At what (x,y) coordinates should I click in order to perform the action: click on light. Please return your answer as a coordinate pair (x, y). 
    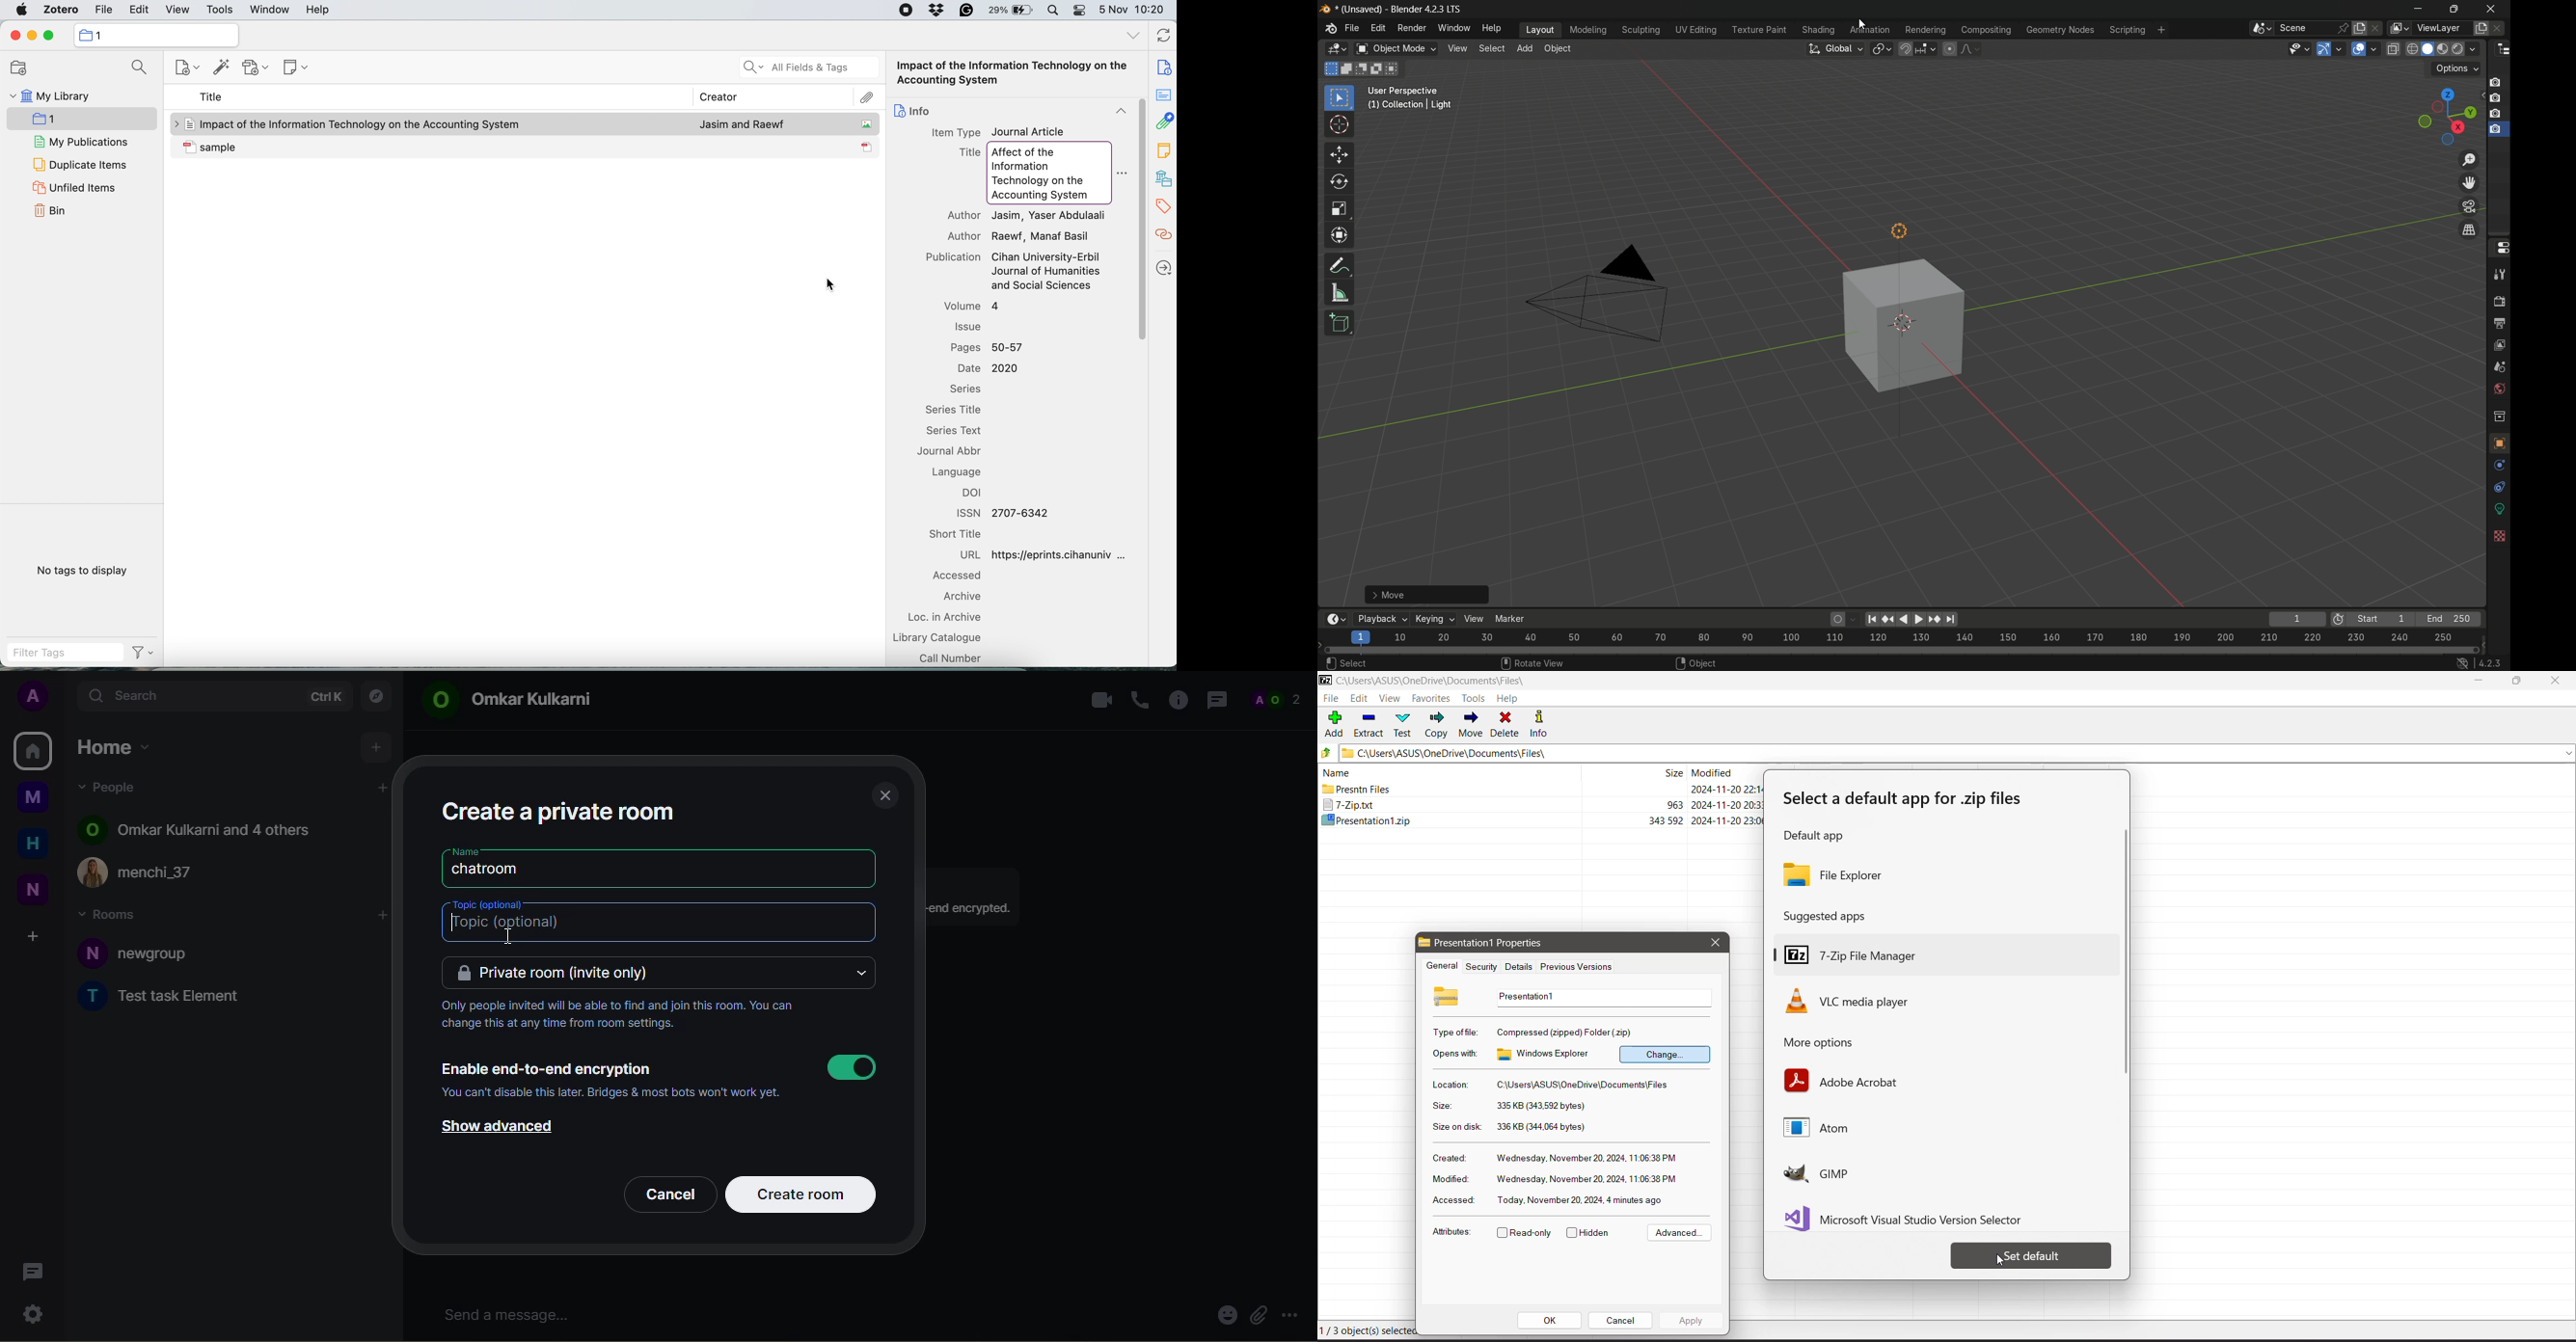
    Looking at the image, I should click on (1902, 229).